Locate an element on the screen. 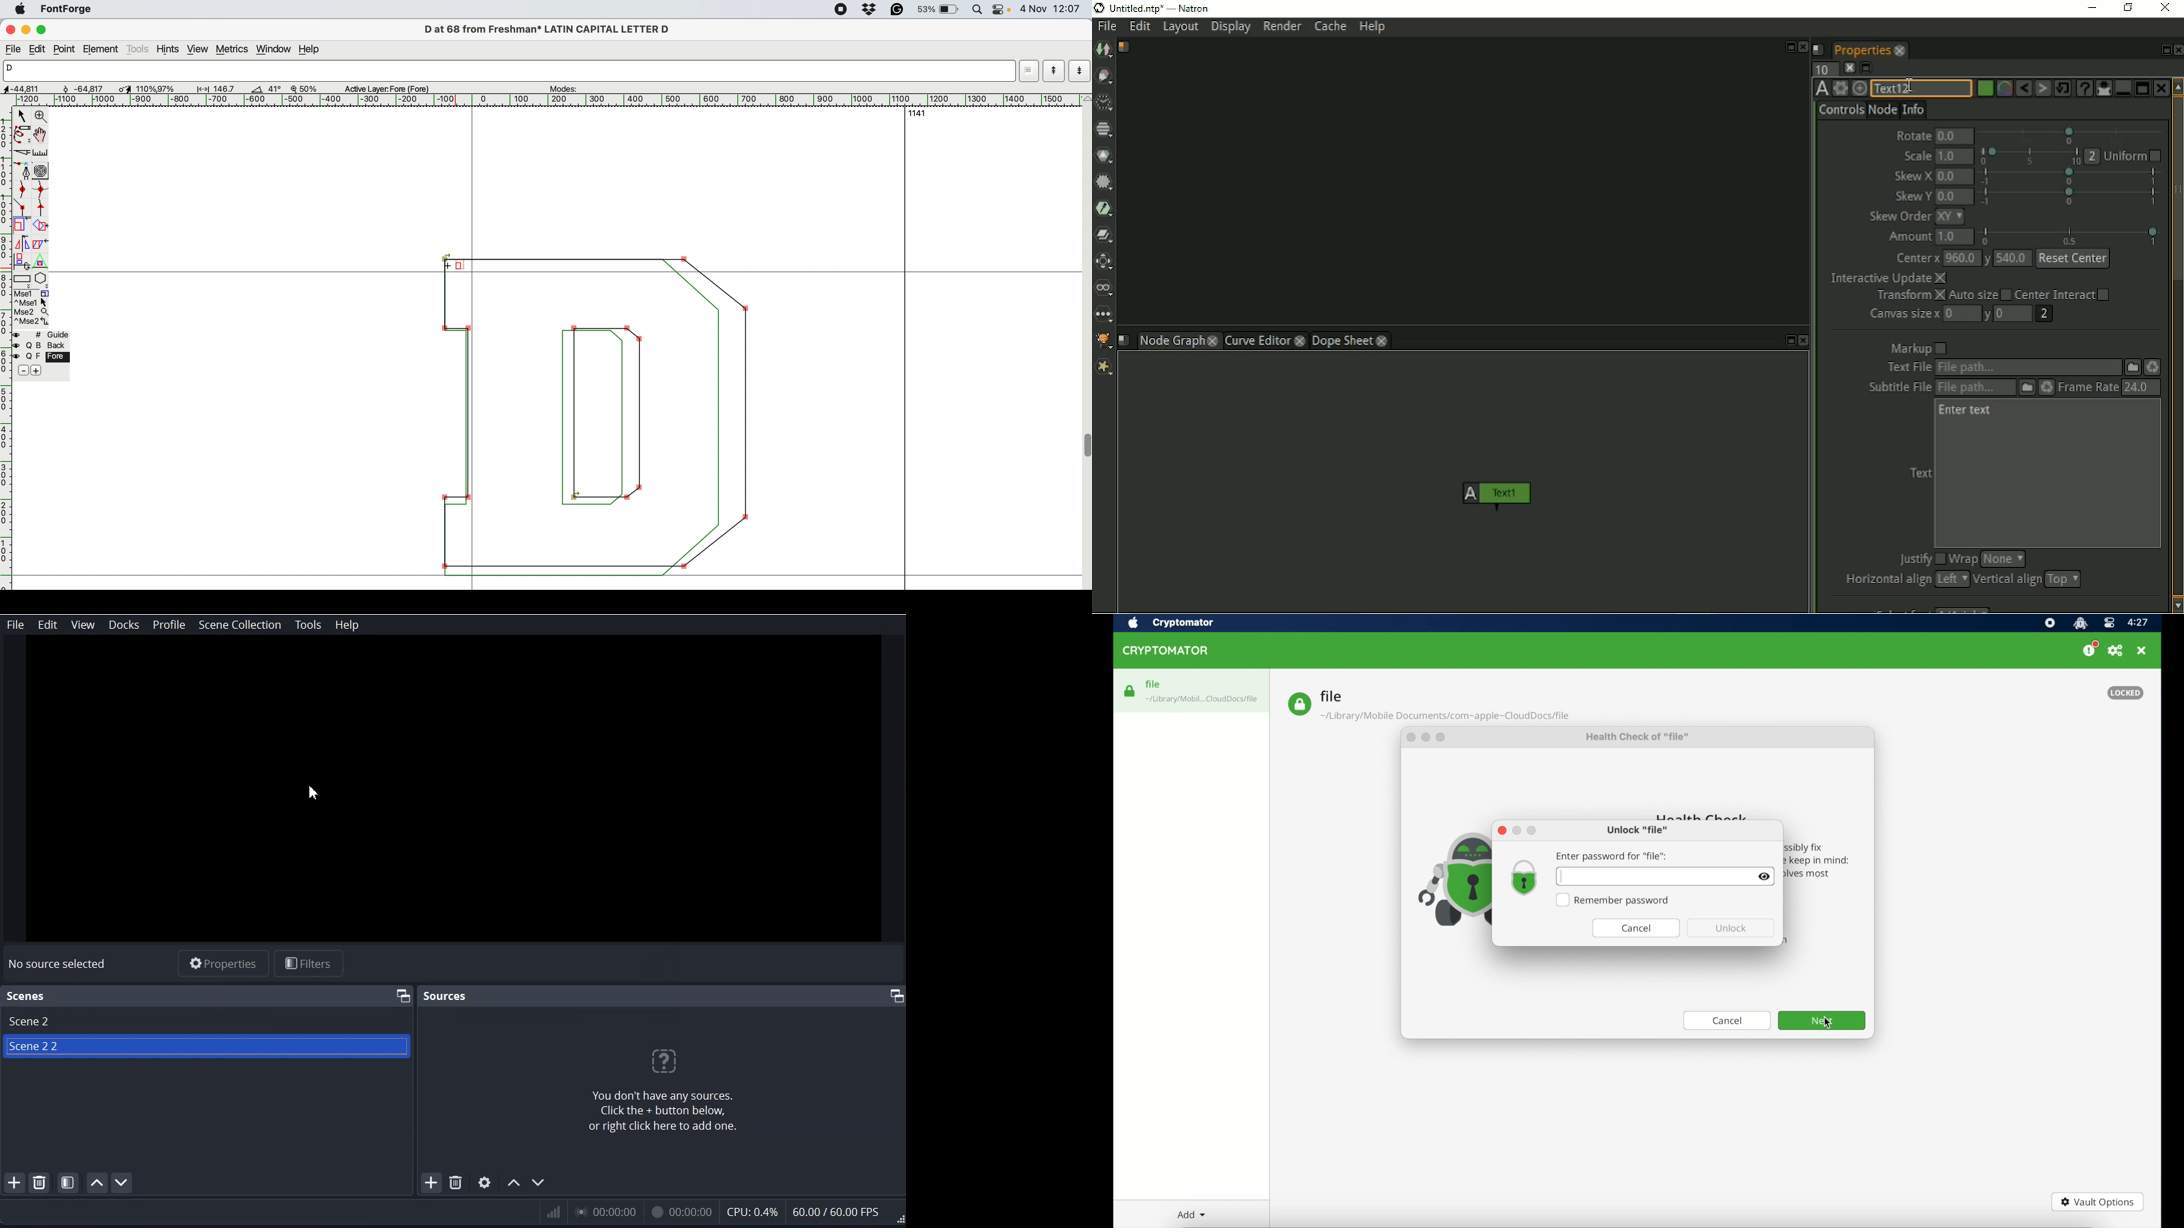 Image resolution: width=2184 pixels, height=1232 pixels. File is located at coordinates (15, 625).